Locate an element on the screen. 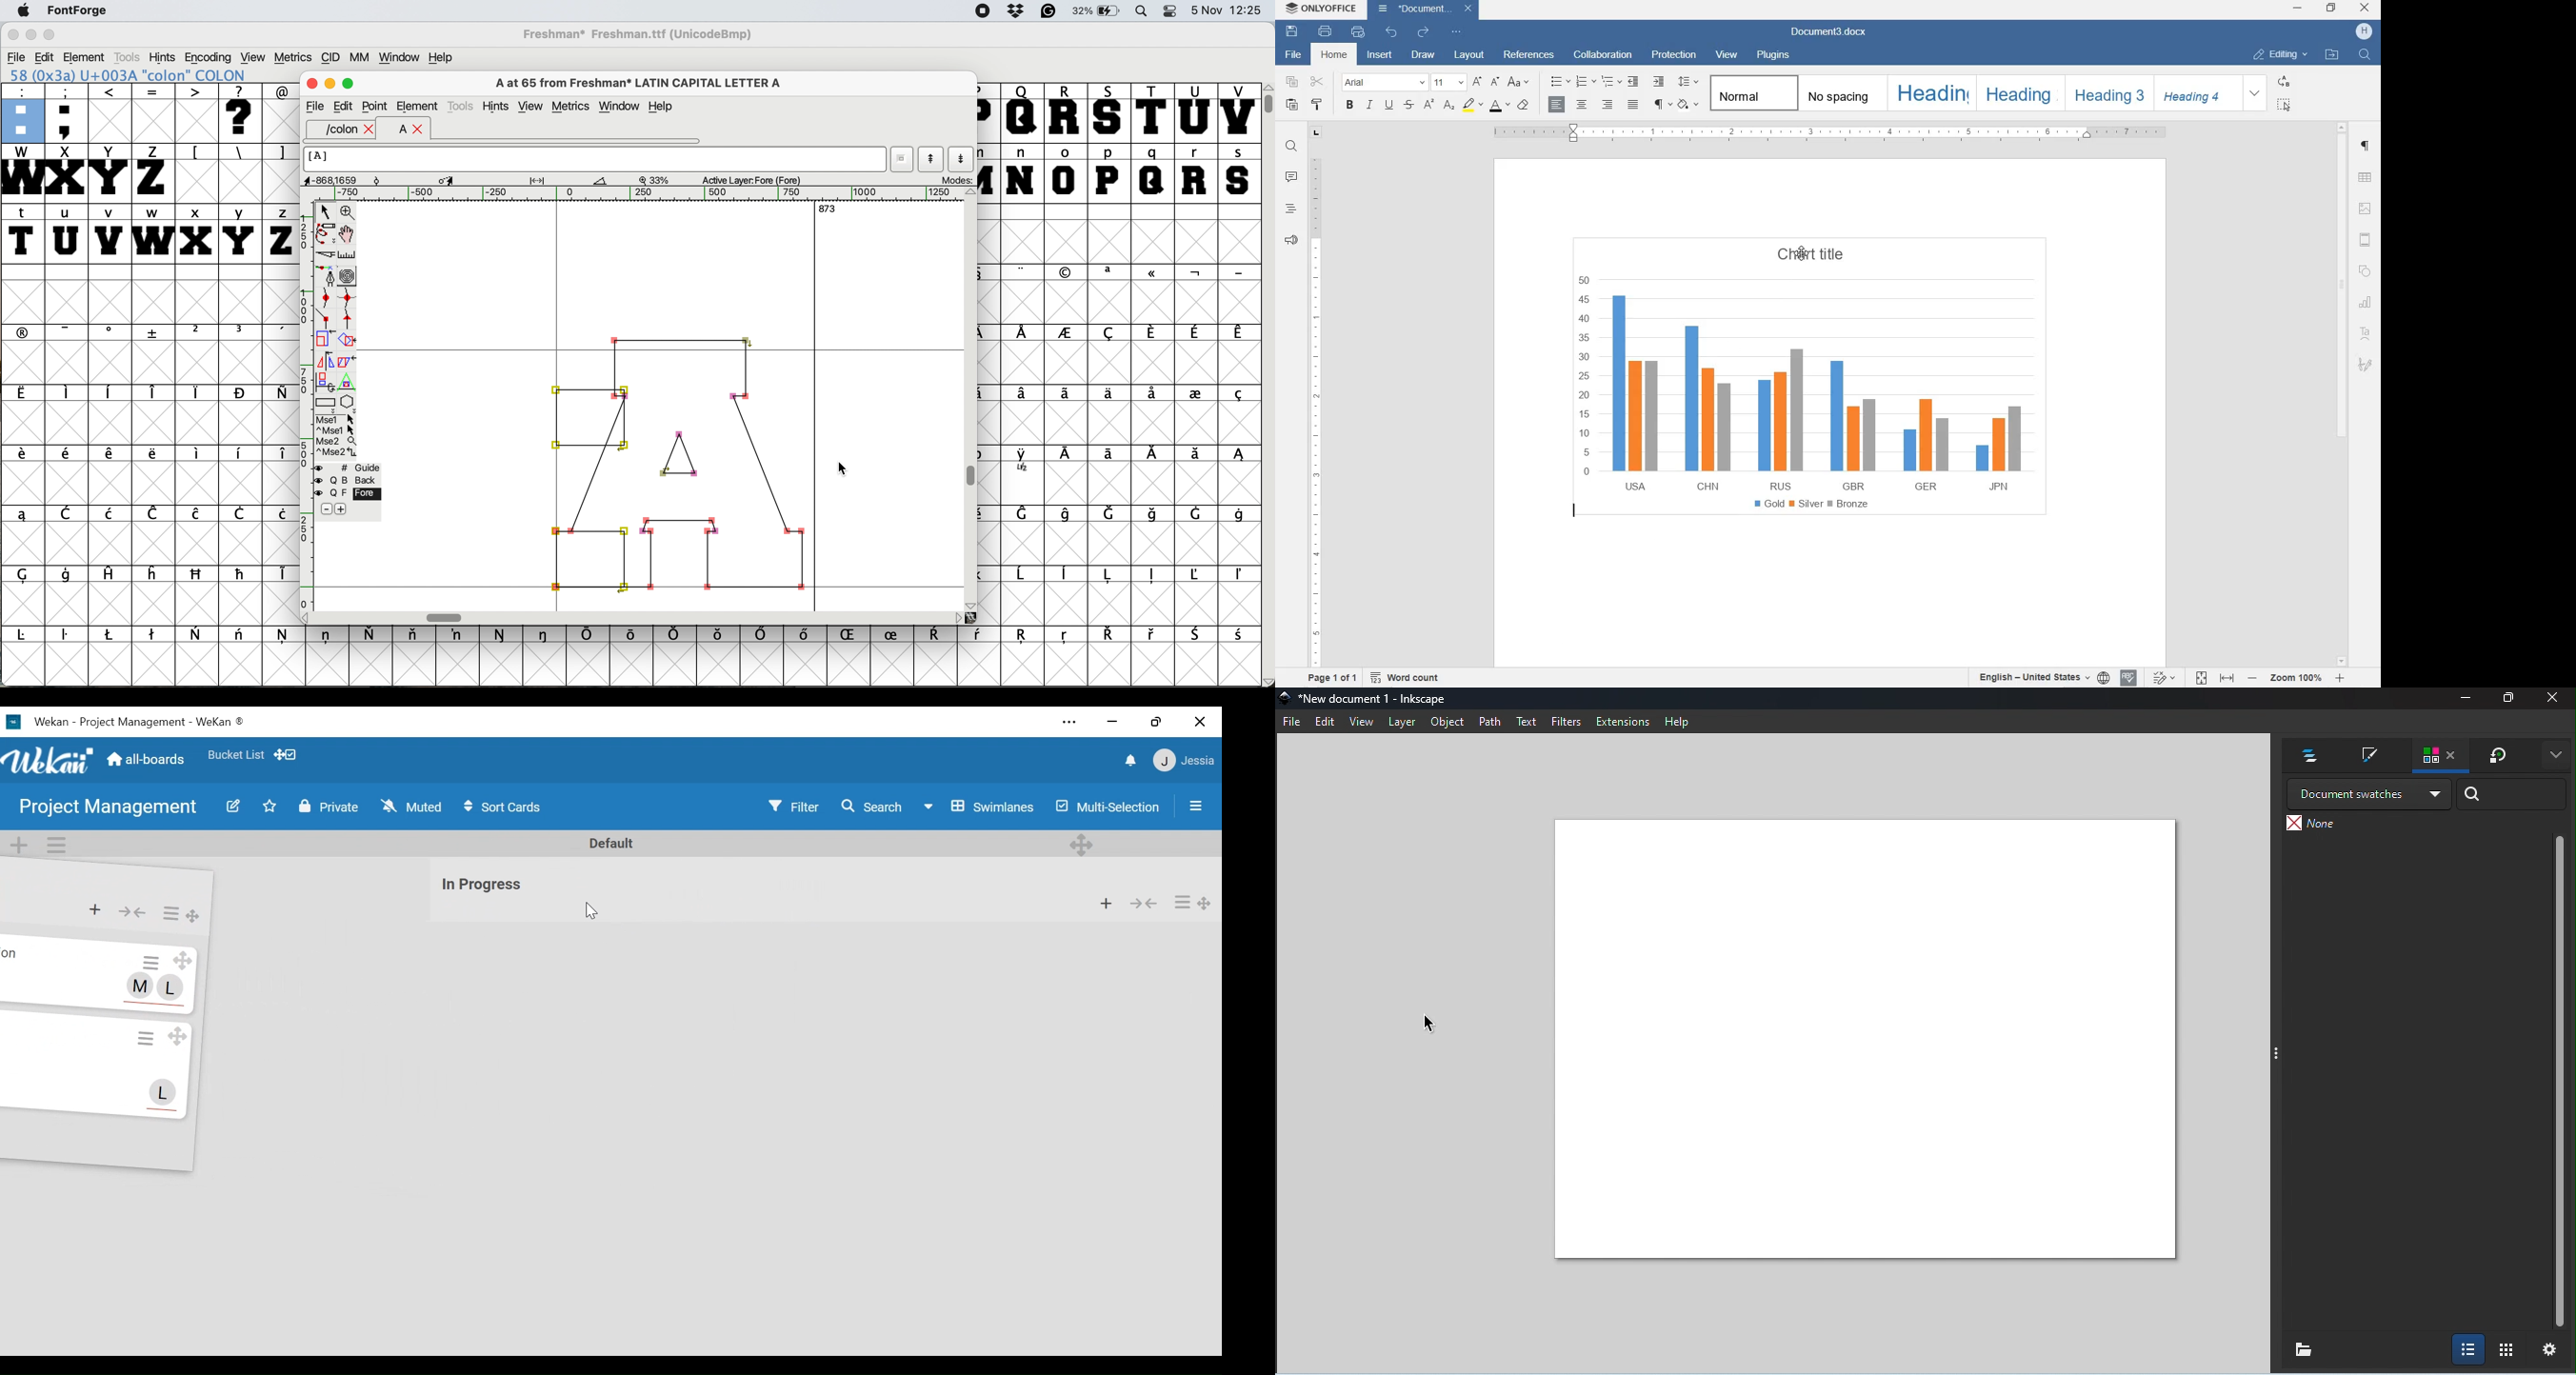  ZOOM IN OR OUT is located at coordinates (2299, 676).